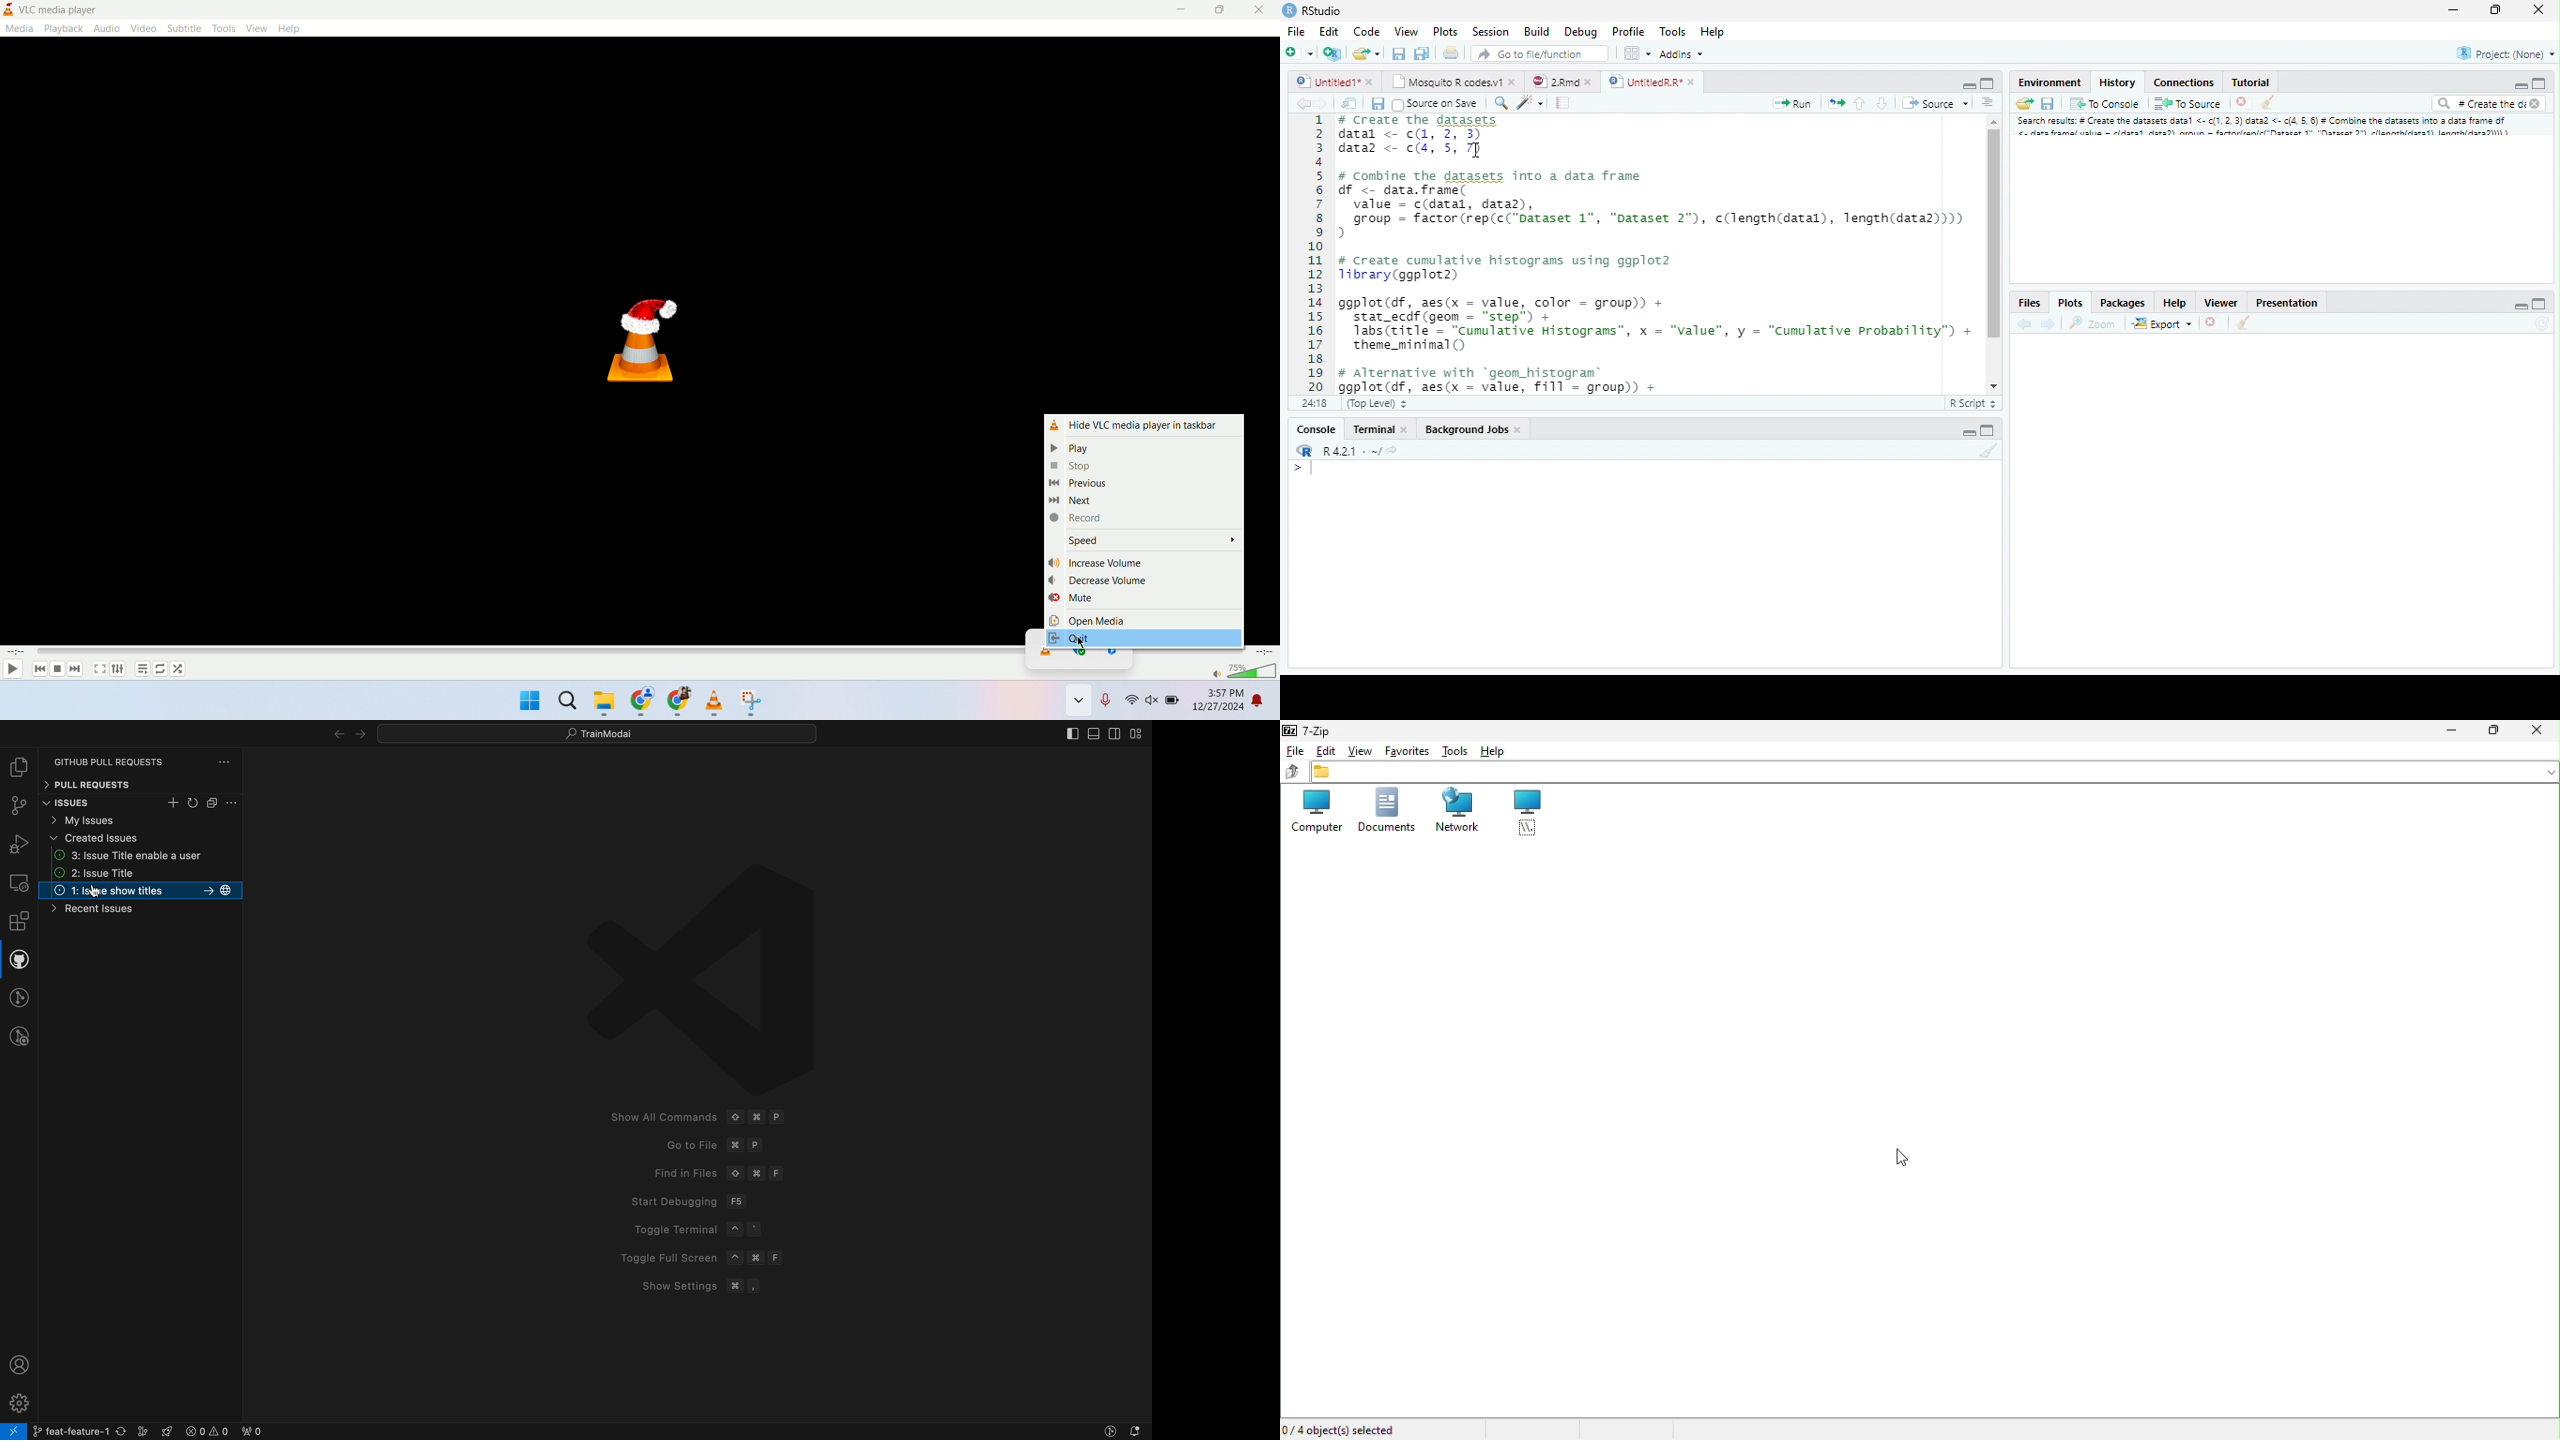 The height and width of the screenshot is (1456, 2576). What do you see at coordinates (1365, 33) in the screenshot?
I see `Code` at bounding box center [1365, 33].